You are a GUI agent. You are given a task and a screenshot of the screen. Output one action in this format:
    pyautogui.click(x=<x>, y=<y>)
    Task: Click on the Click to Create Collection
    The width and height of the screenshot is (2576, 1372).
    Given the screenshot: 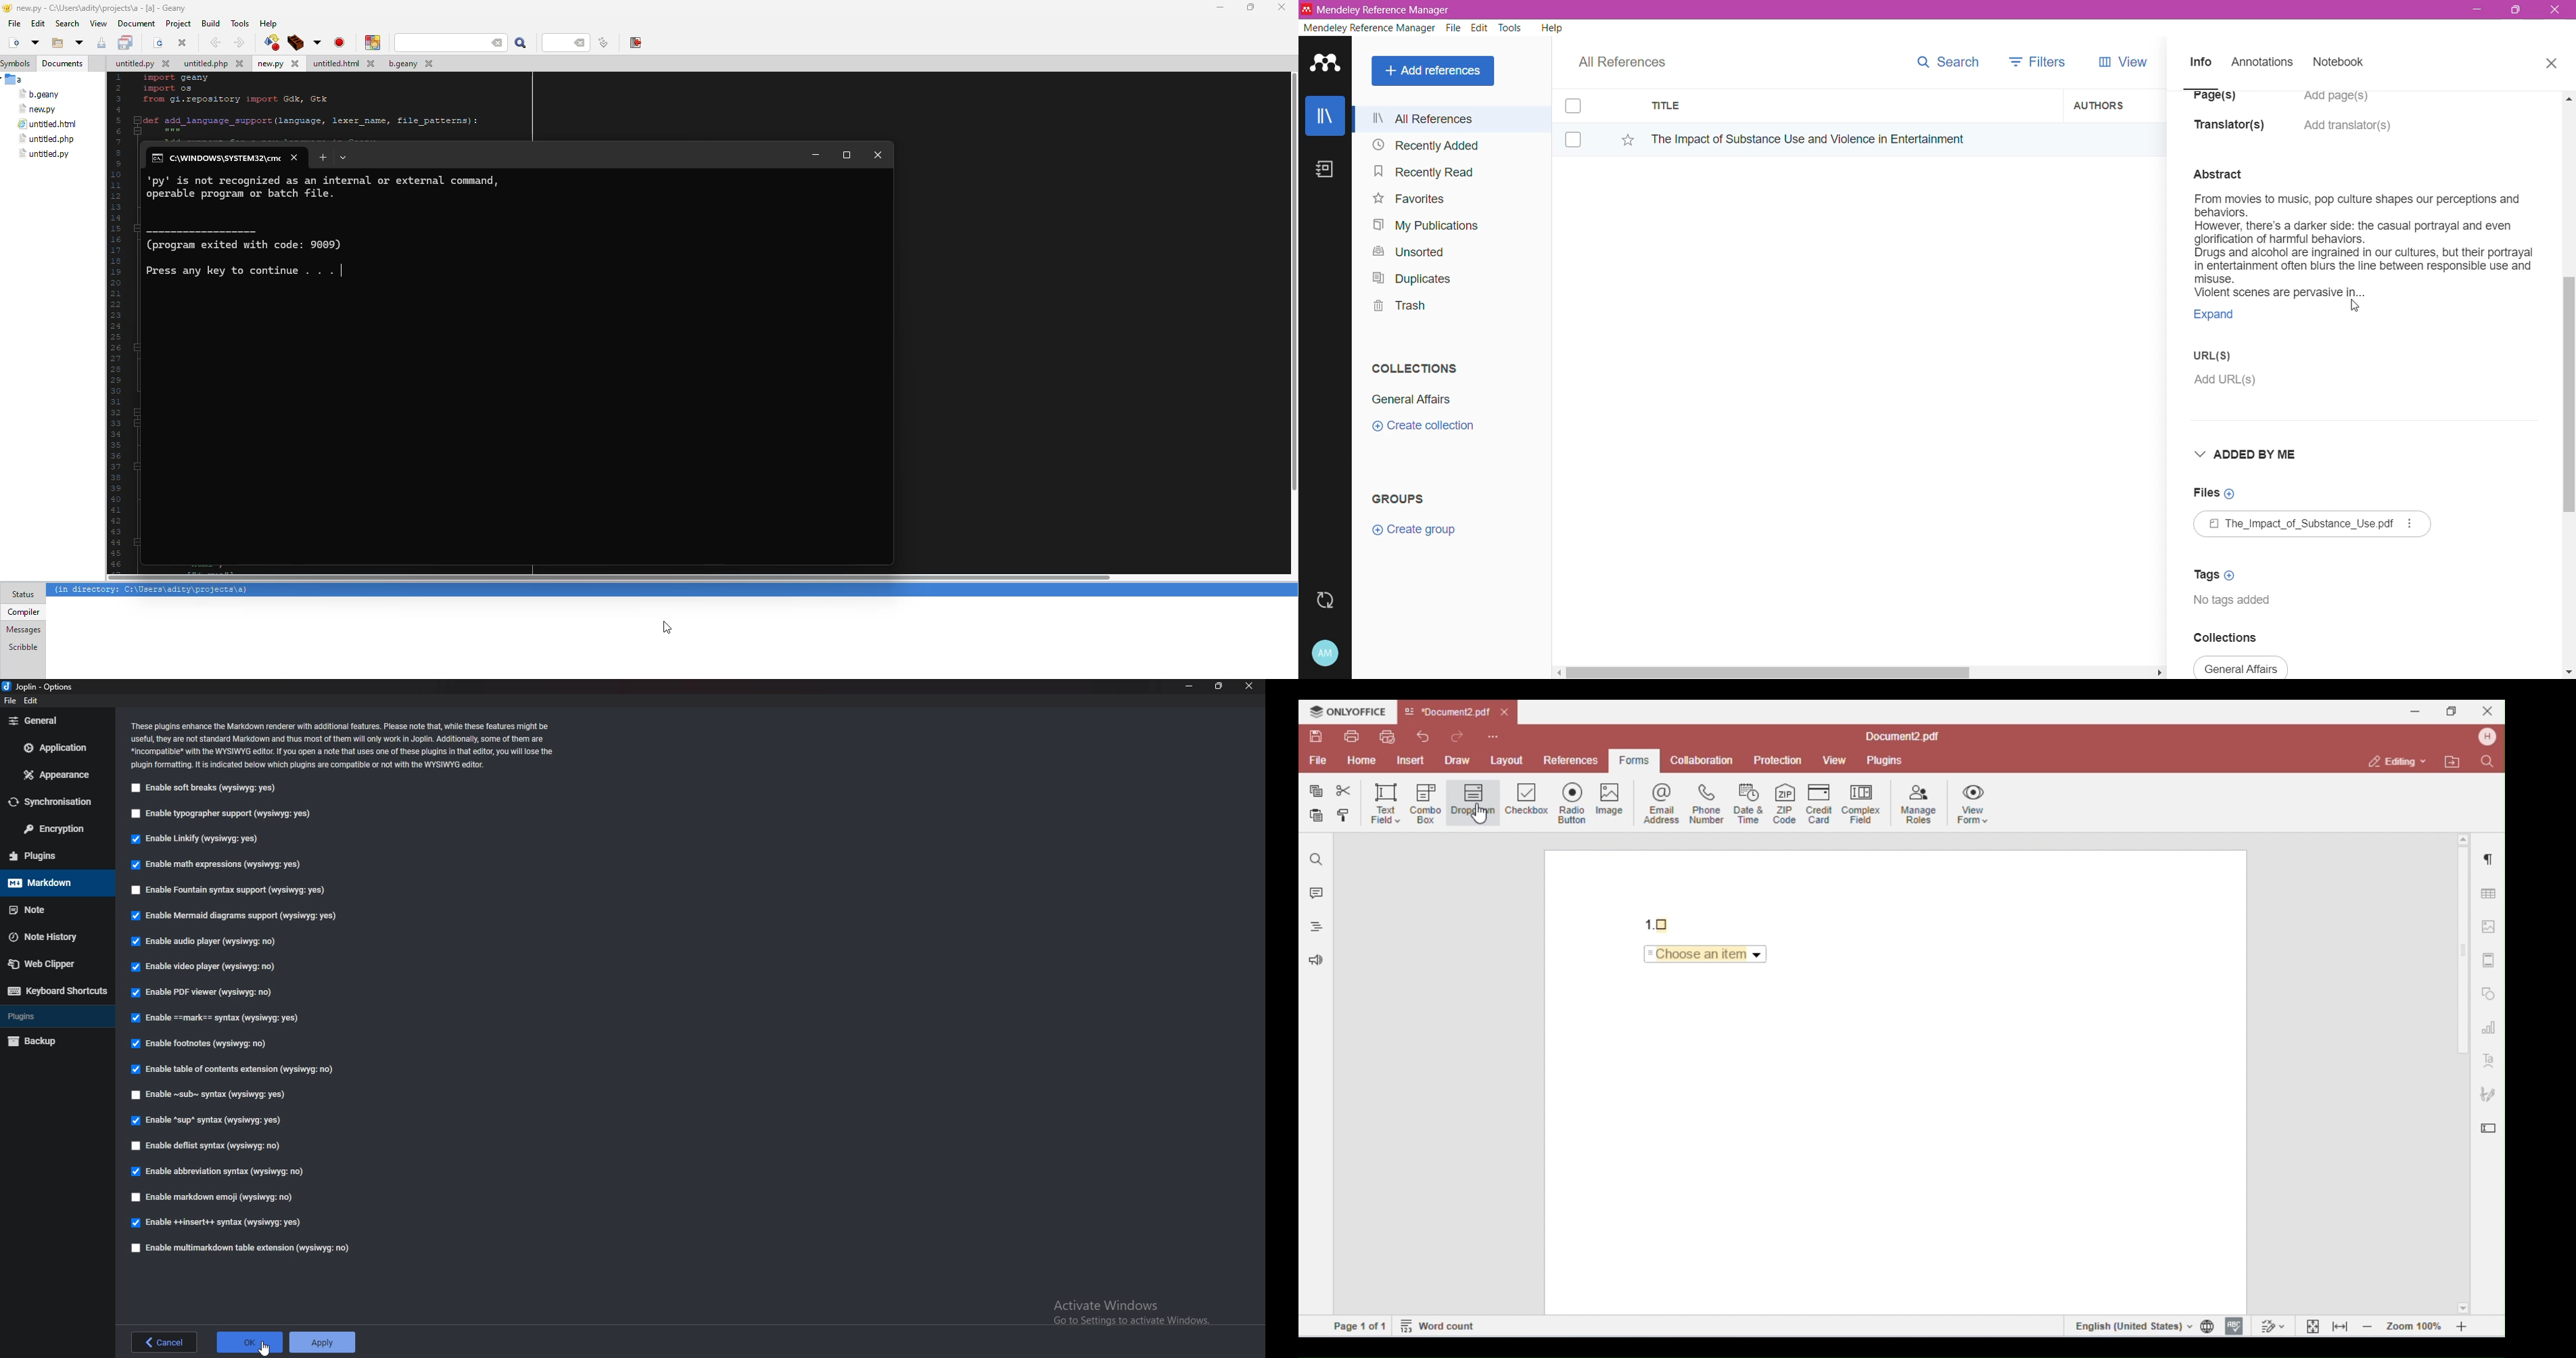 What is the action you would take?
    pyautogui.click(x=1423, y=428)
    